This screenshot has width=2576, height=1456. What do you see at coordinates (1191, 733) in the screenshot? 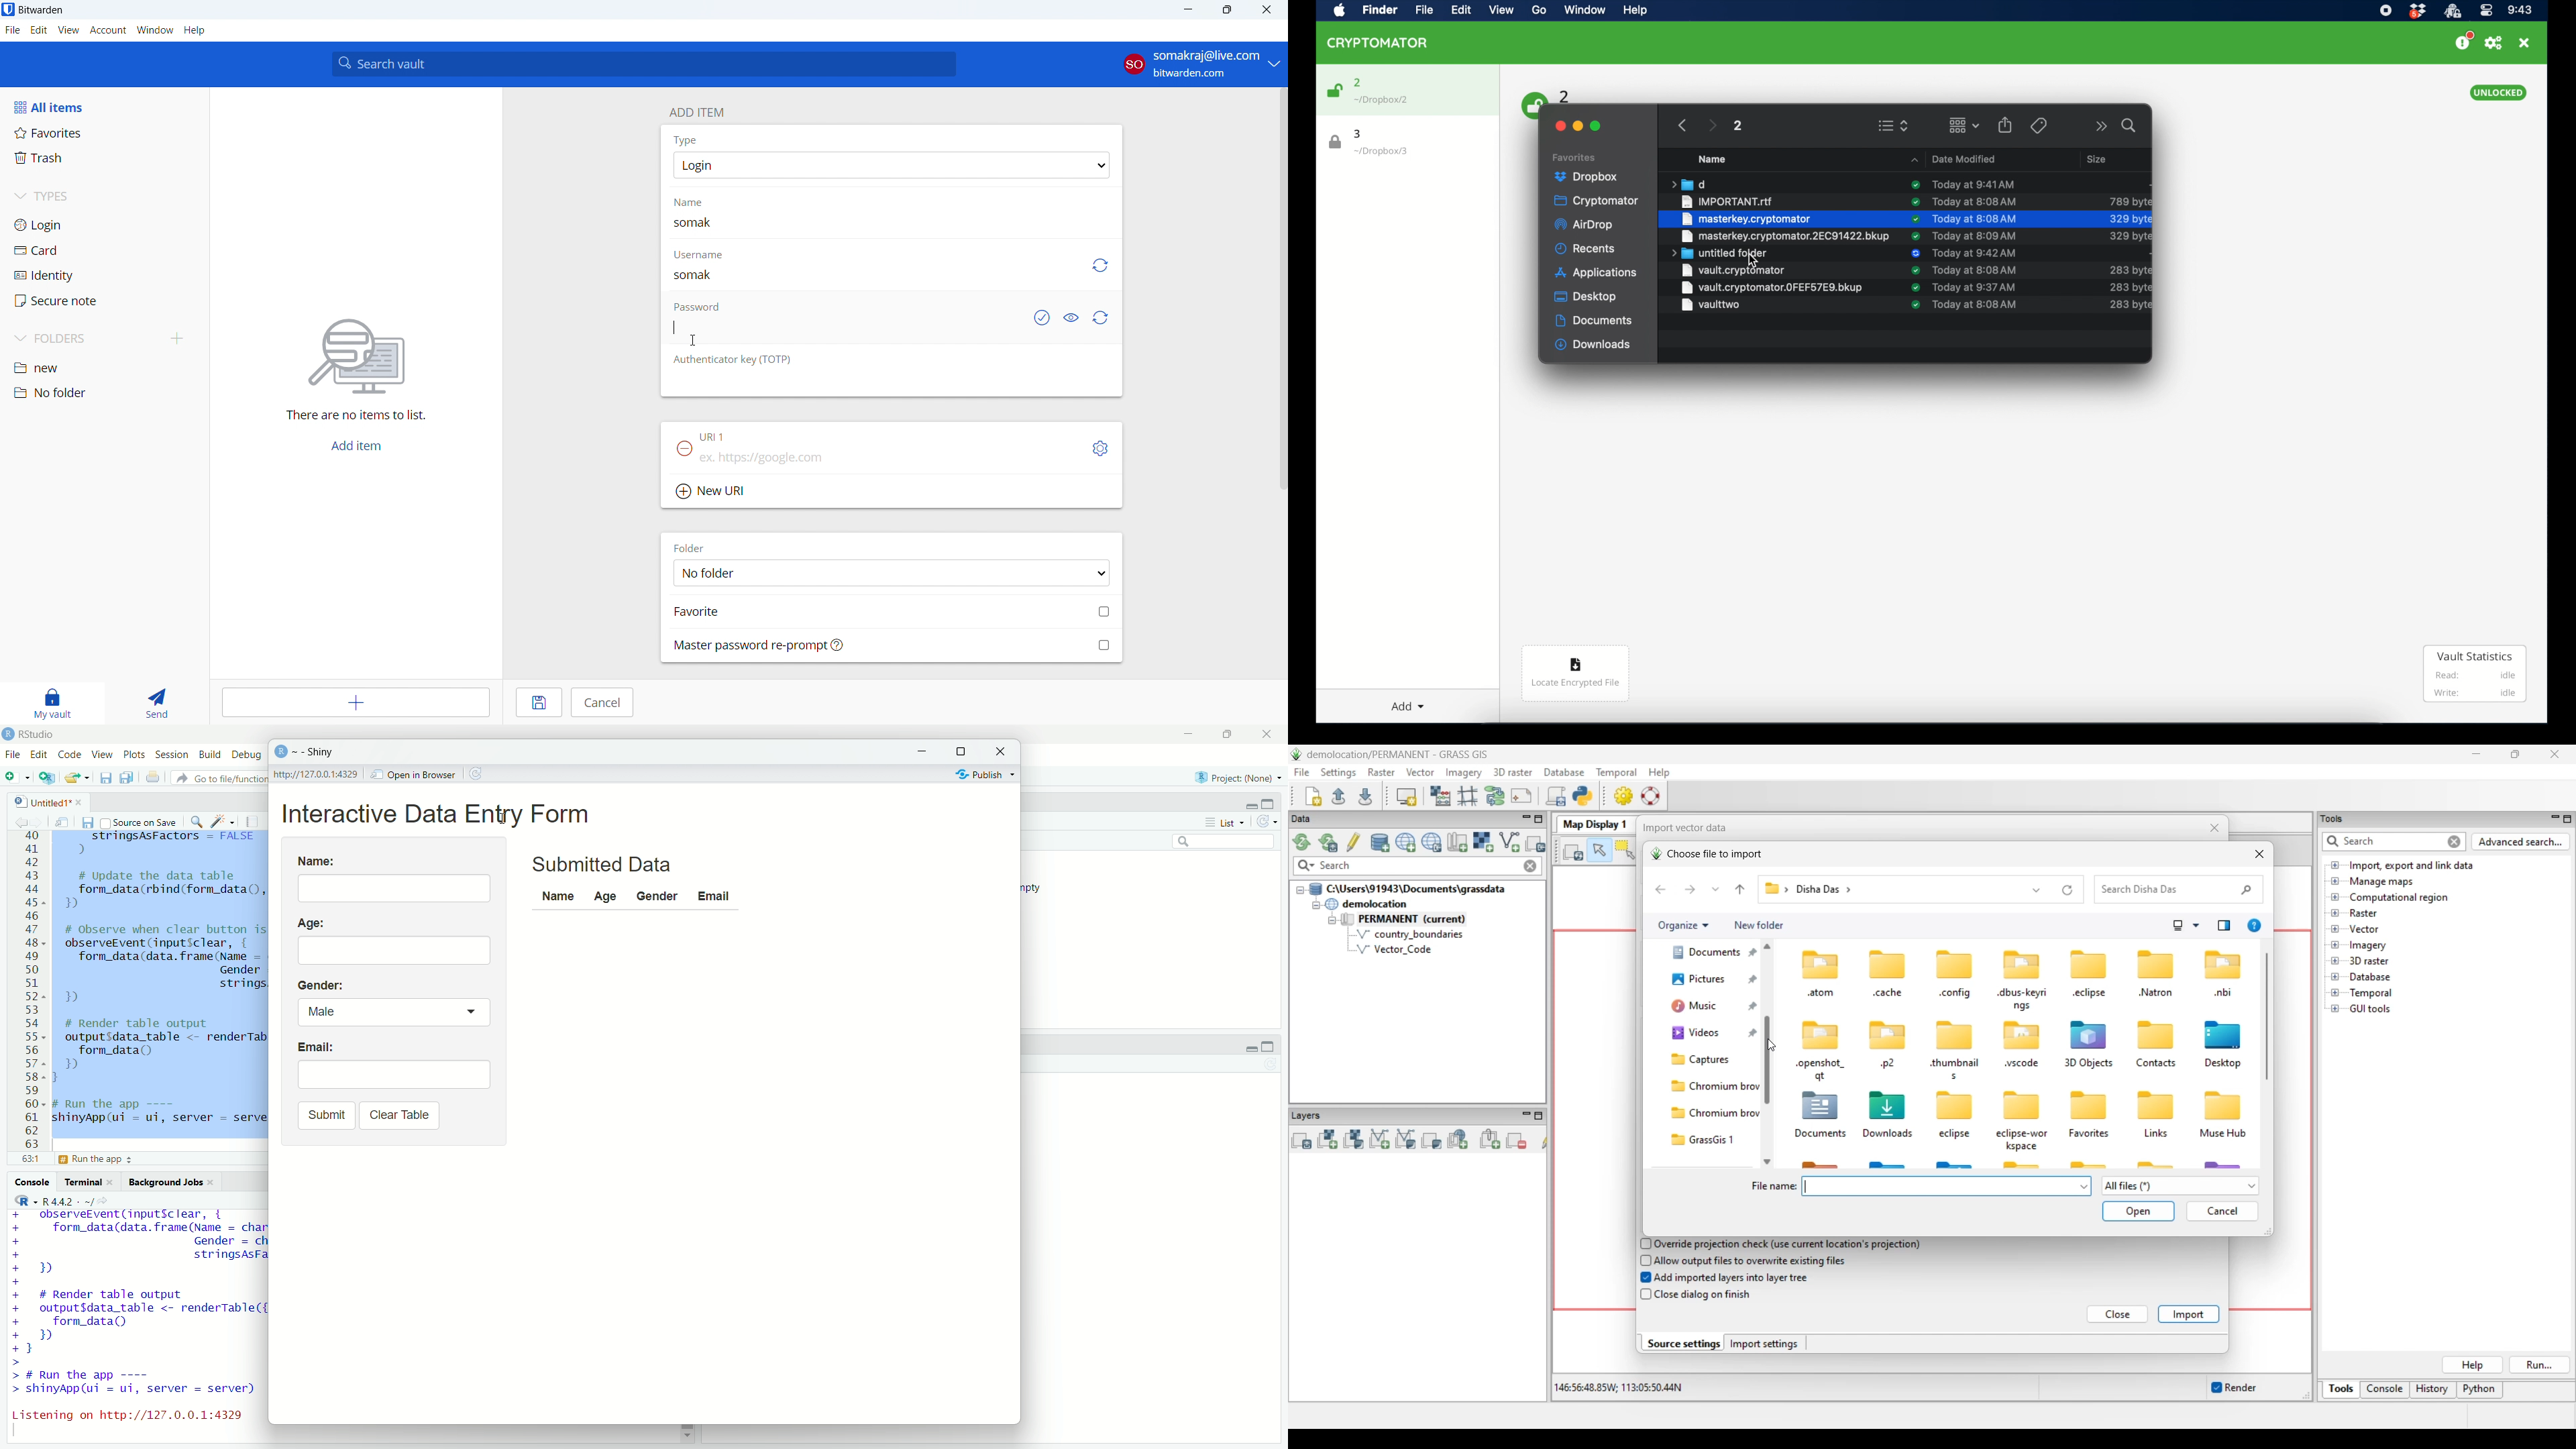
I see `minimize` at bounding box center [1191, 733].